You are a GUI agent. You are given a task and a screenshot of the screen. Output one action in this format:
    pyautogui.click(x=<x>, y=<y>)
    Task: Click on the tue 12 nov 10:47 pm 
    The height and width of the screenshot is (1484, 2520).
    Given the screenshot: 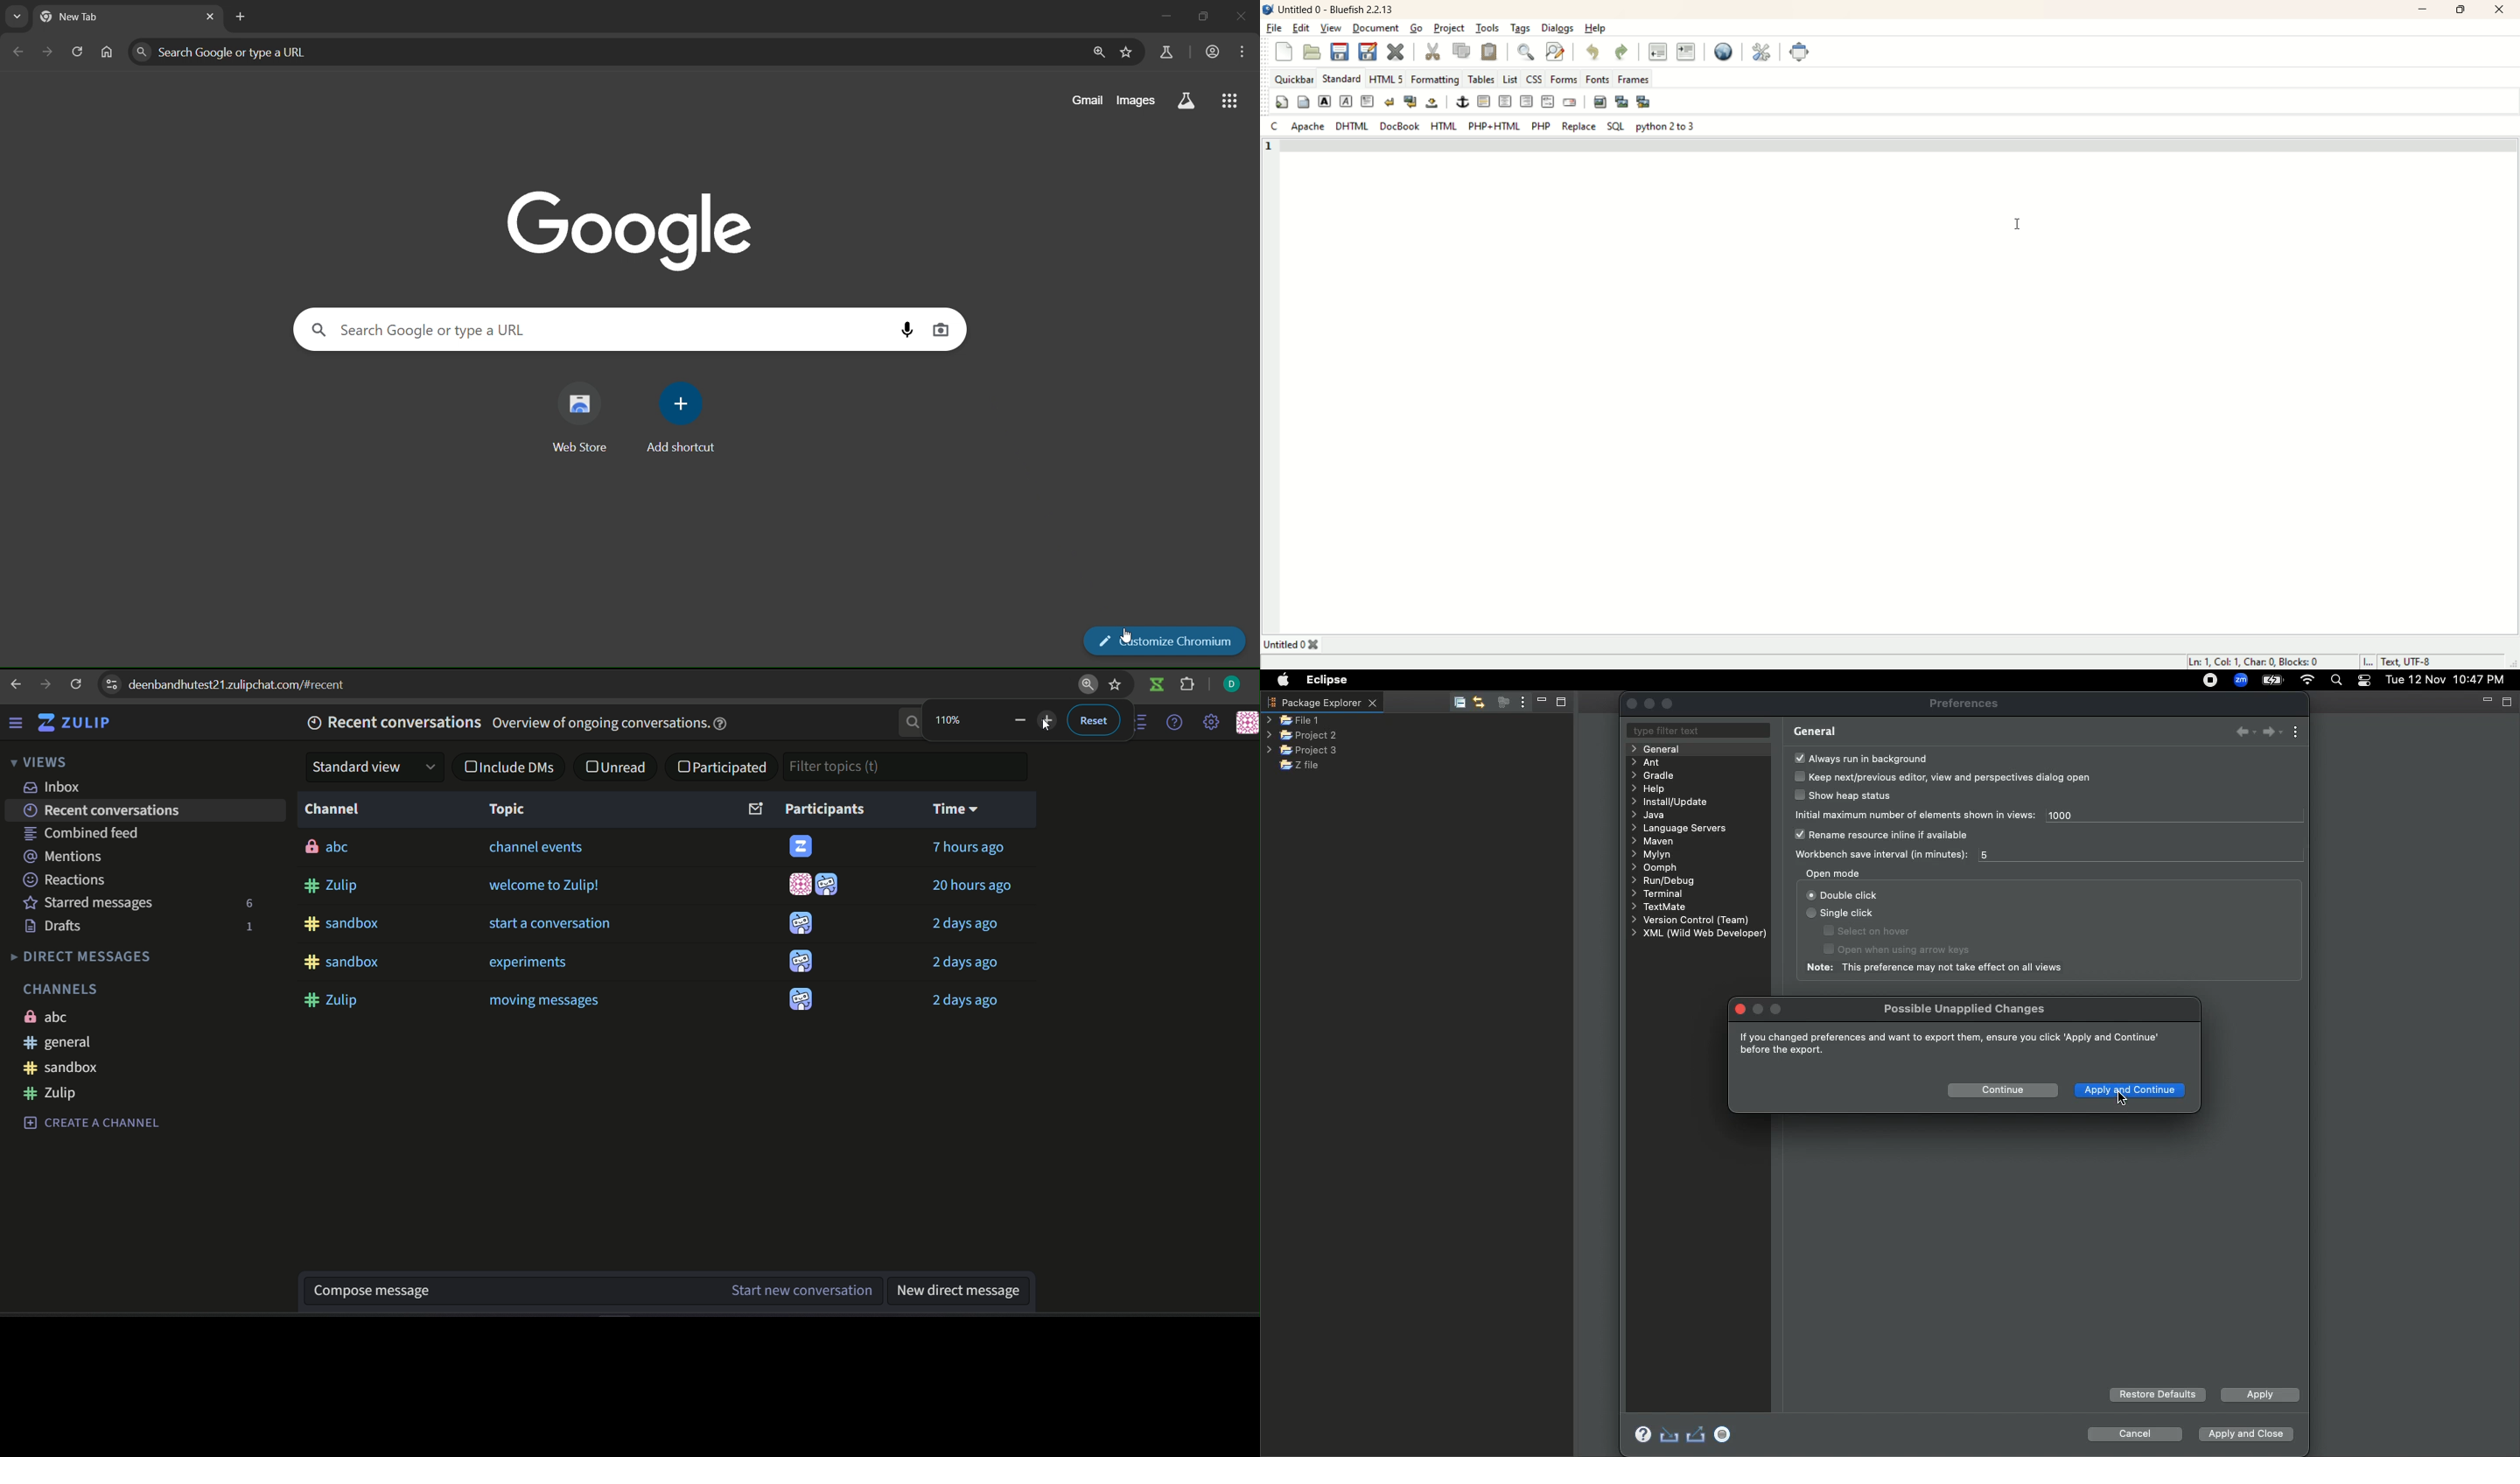 What is the action you would take?
    pyautogui.click(x=2444, y=678)
    